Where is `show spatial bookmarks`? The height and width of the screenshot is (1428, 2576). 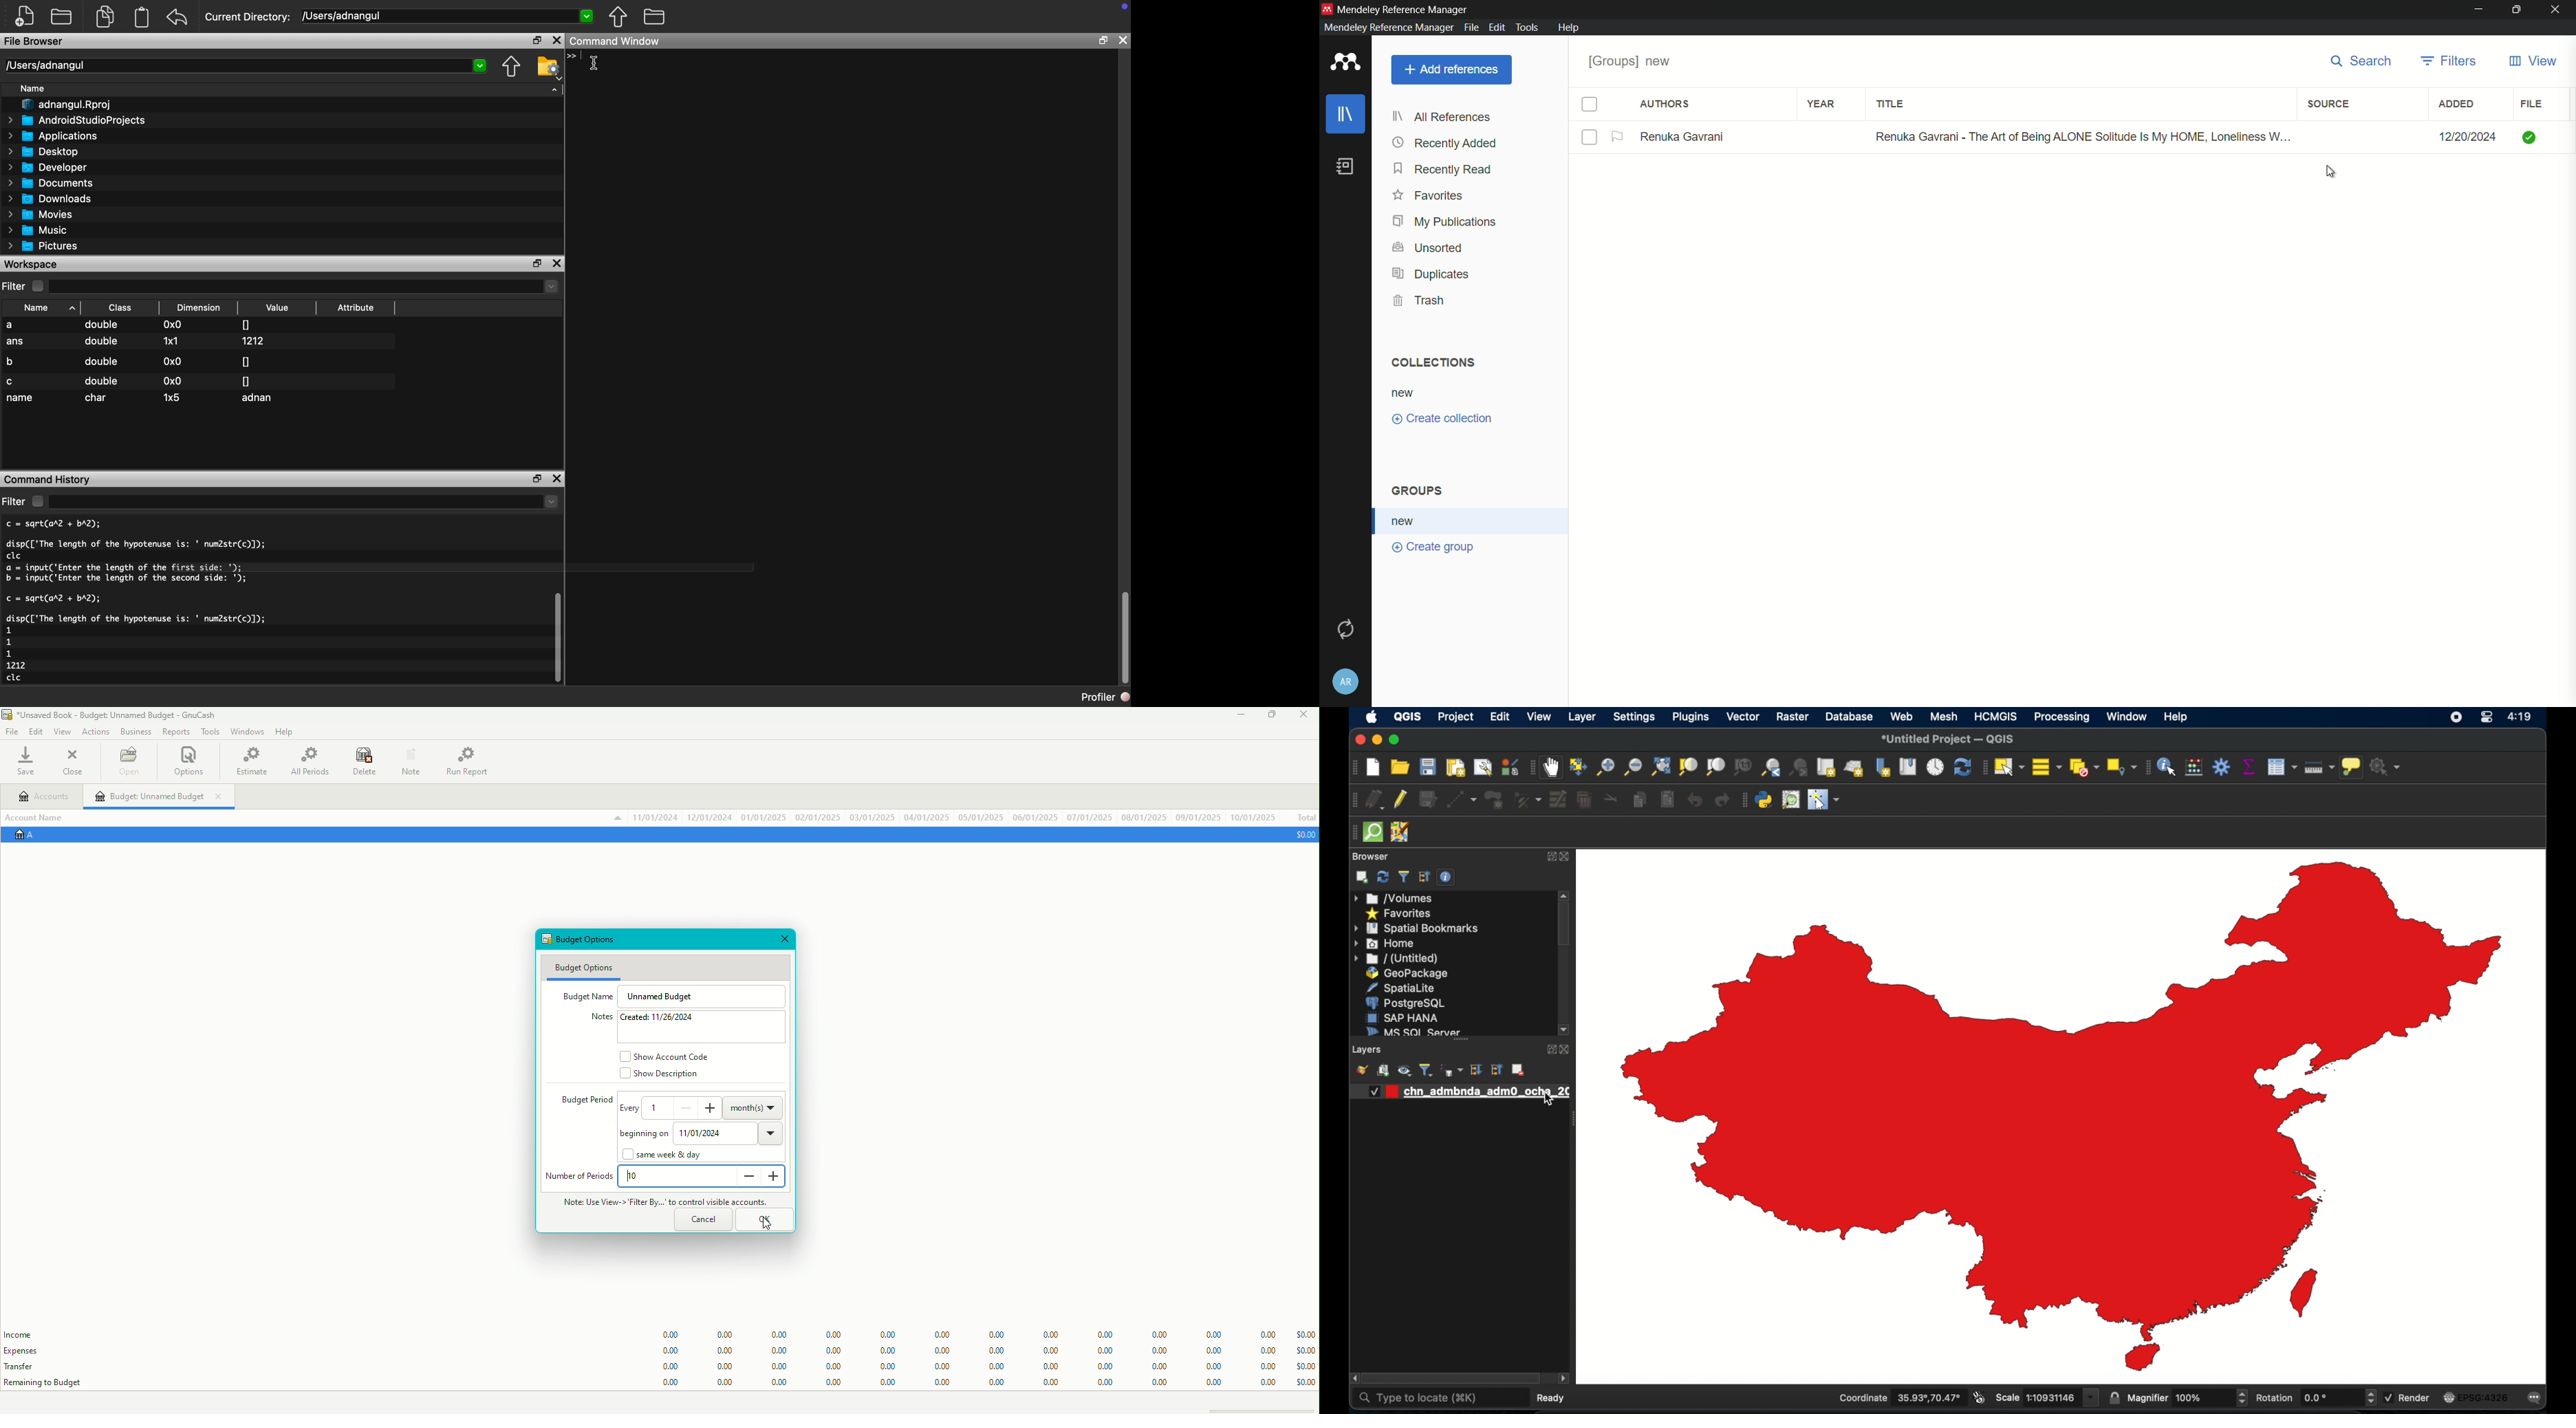
show spatial bookmarks is located at coordinates (1908, 769).